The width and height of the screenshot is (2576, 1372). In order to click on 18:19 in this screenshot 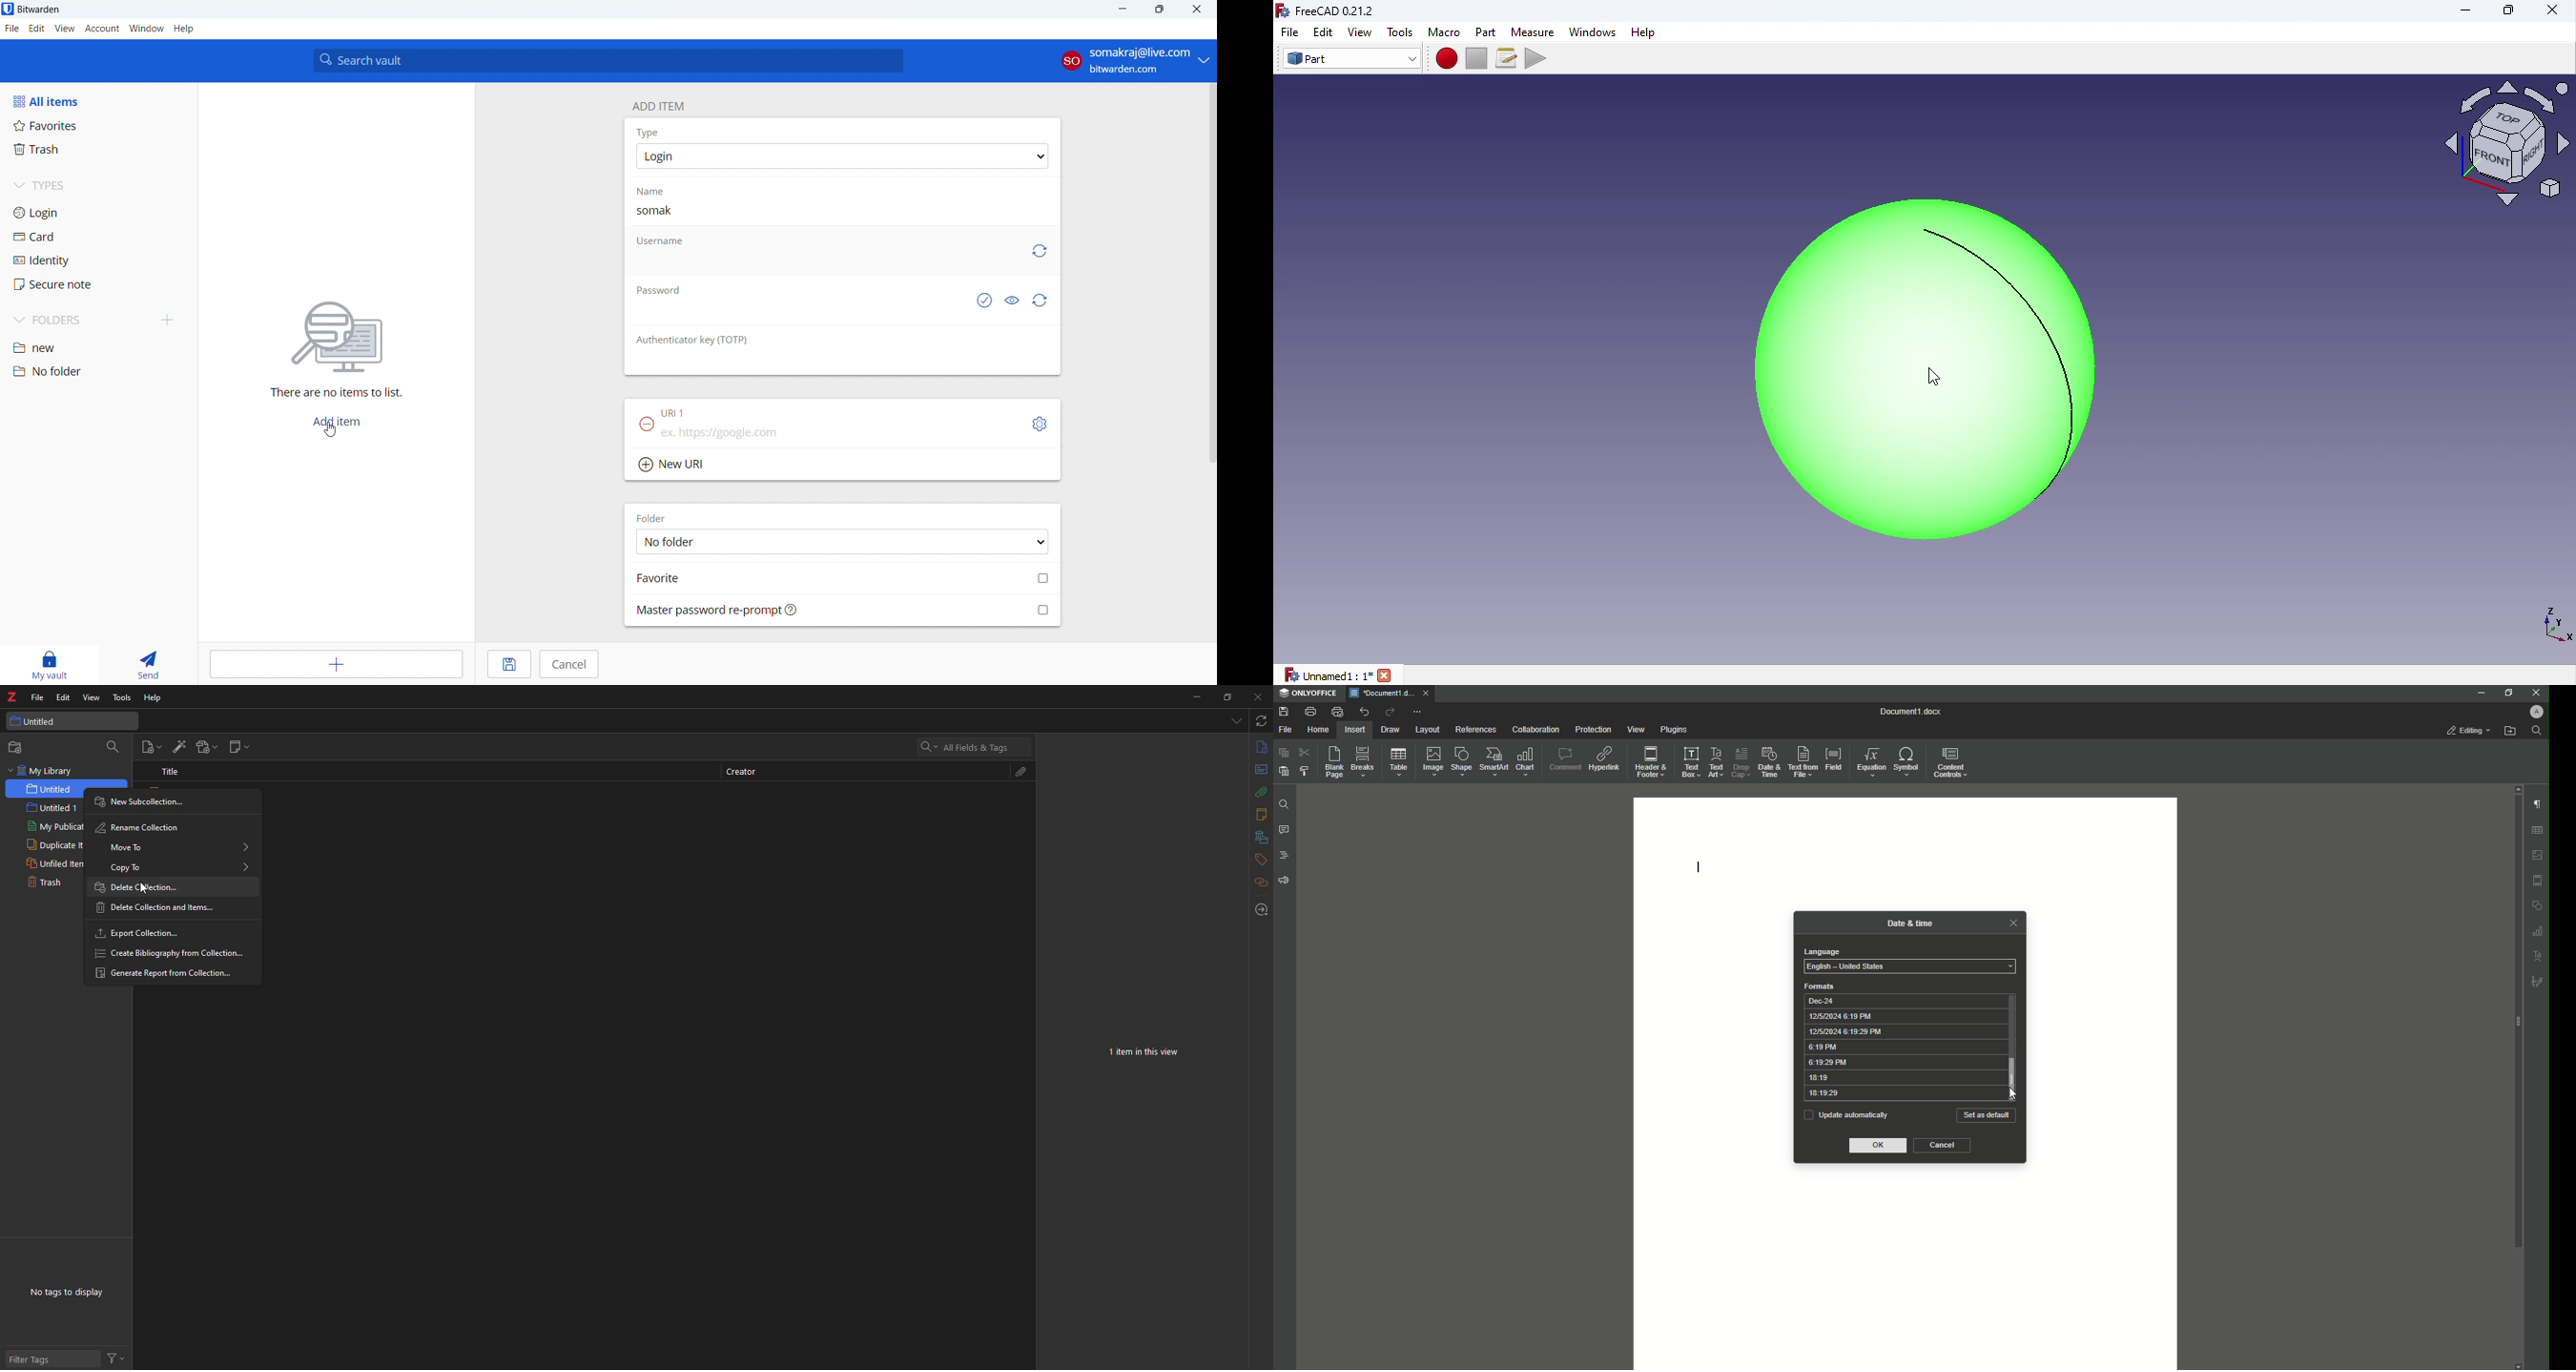, I will do `click(1902, 1078)`.